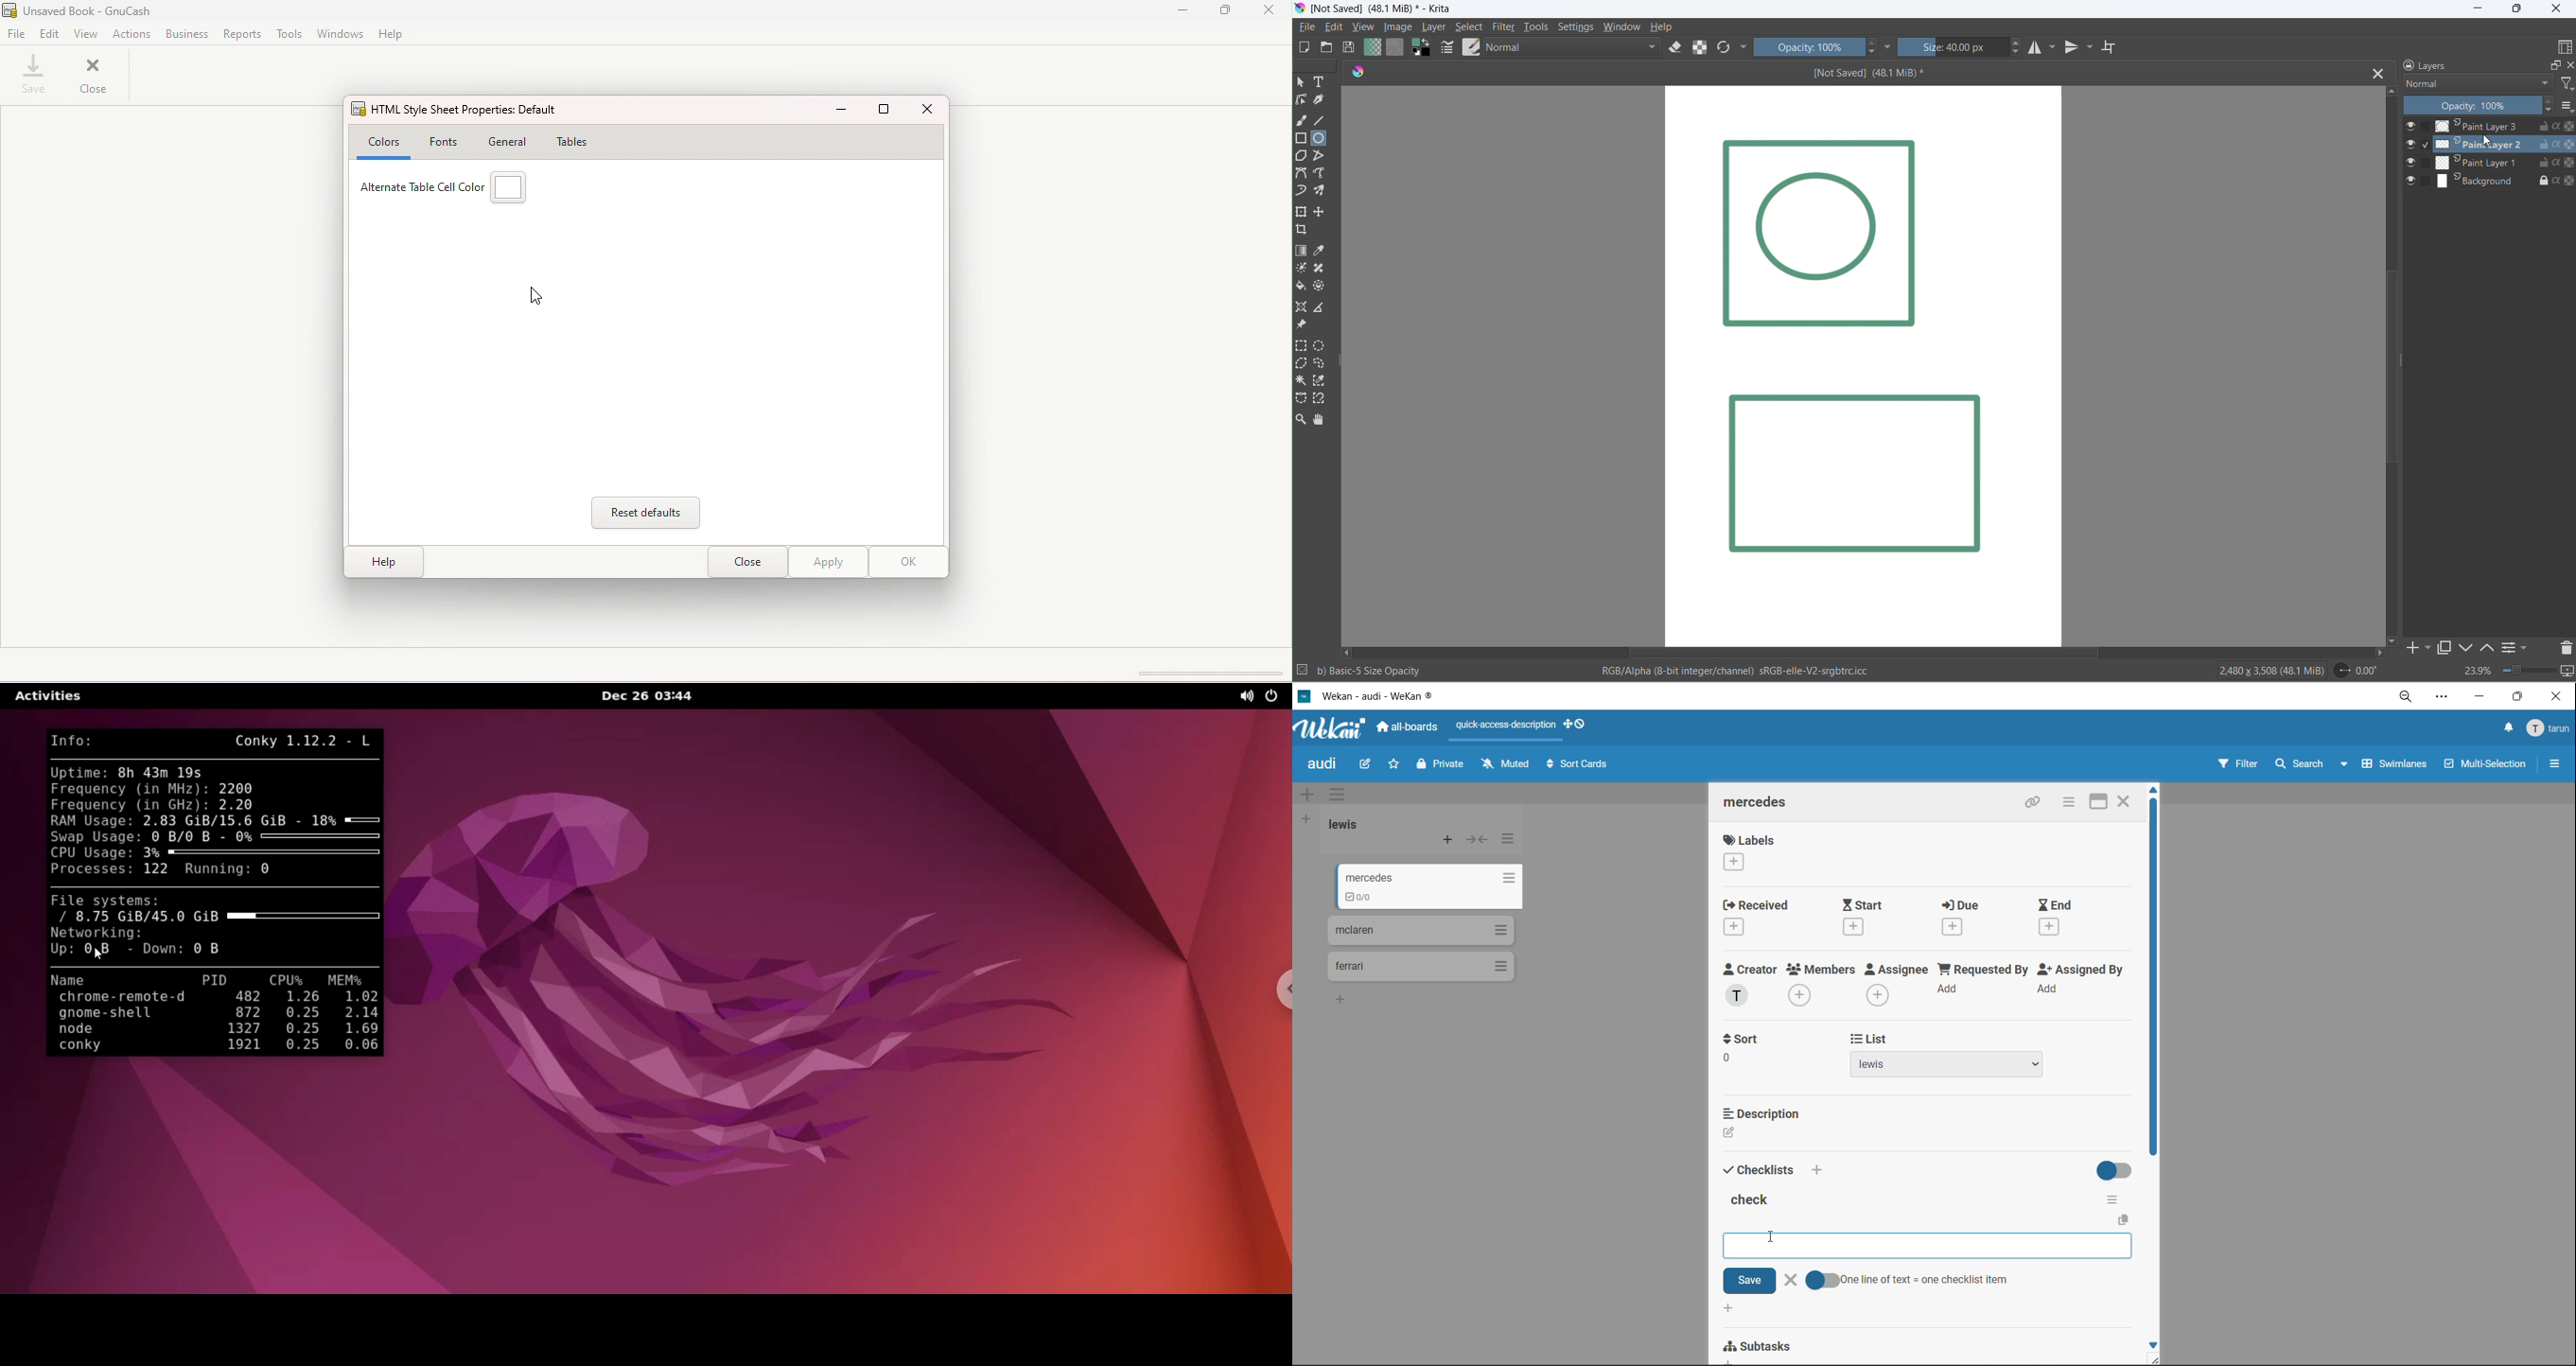 This screenshot has height=1372, width=2576. What do you see at coordinates (34, 79) in the screenshot?
I see `save` at bounding box center [34, 79].